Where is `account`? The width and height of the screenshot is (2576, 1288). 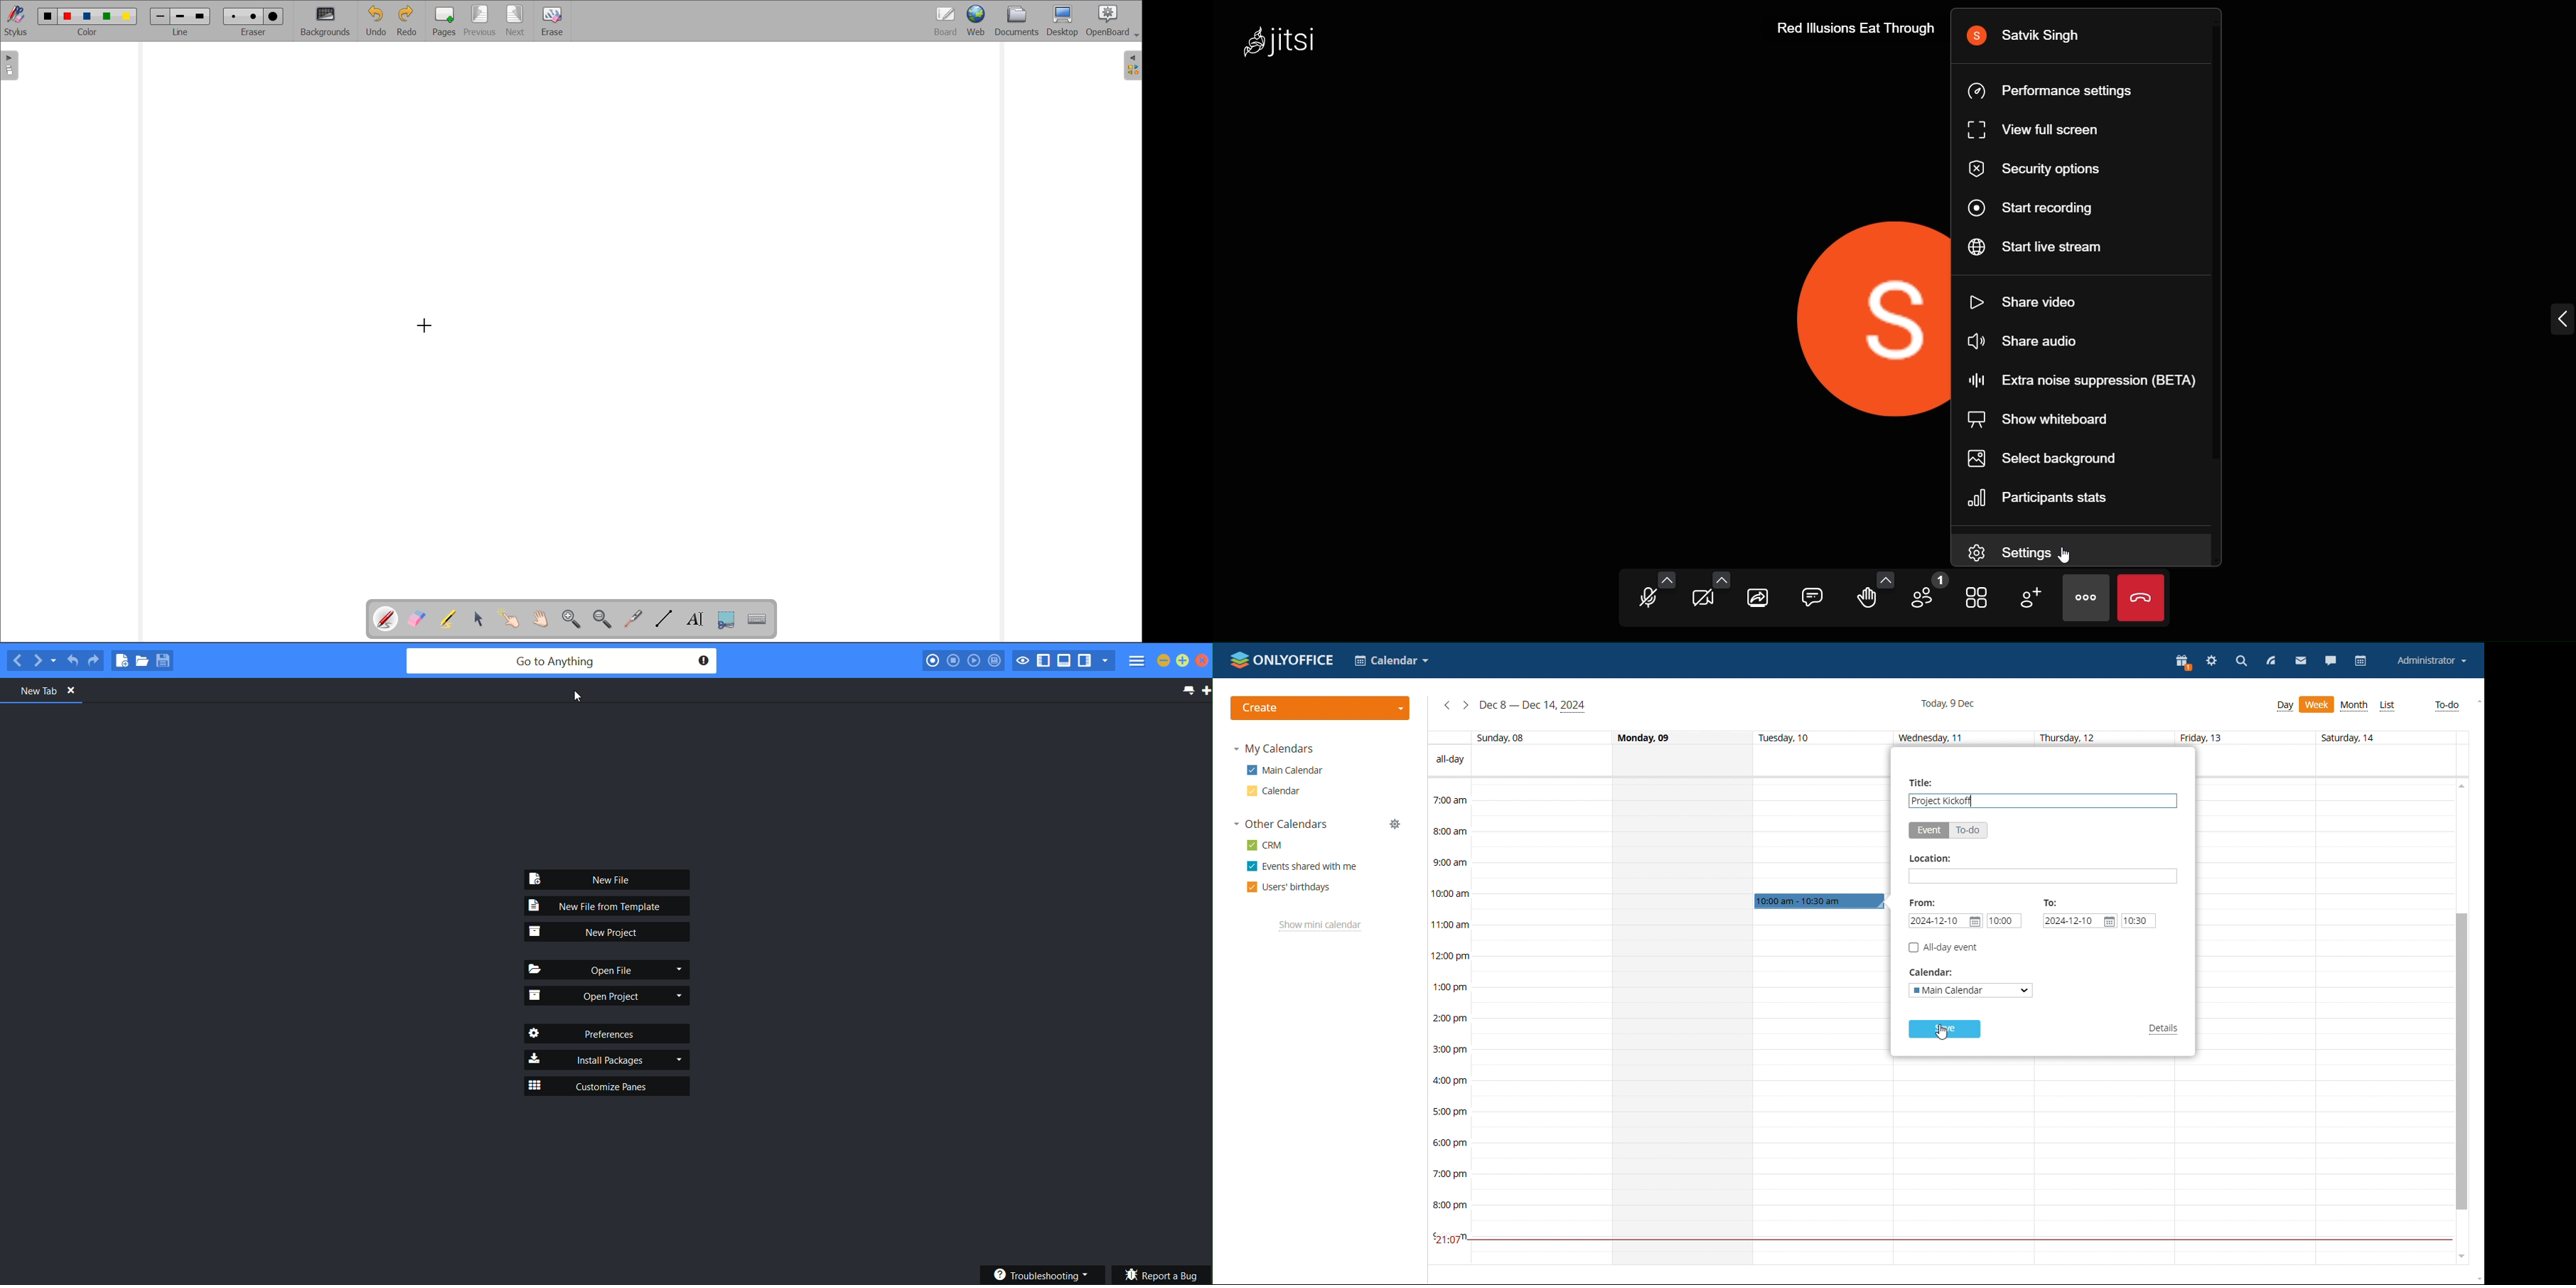
account is located at coordinates (2430, 661).